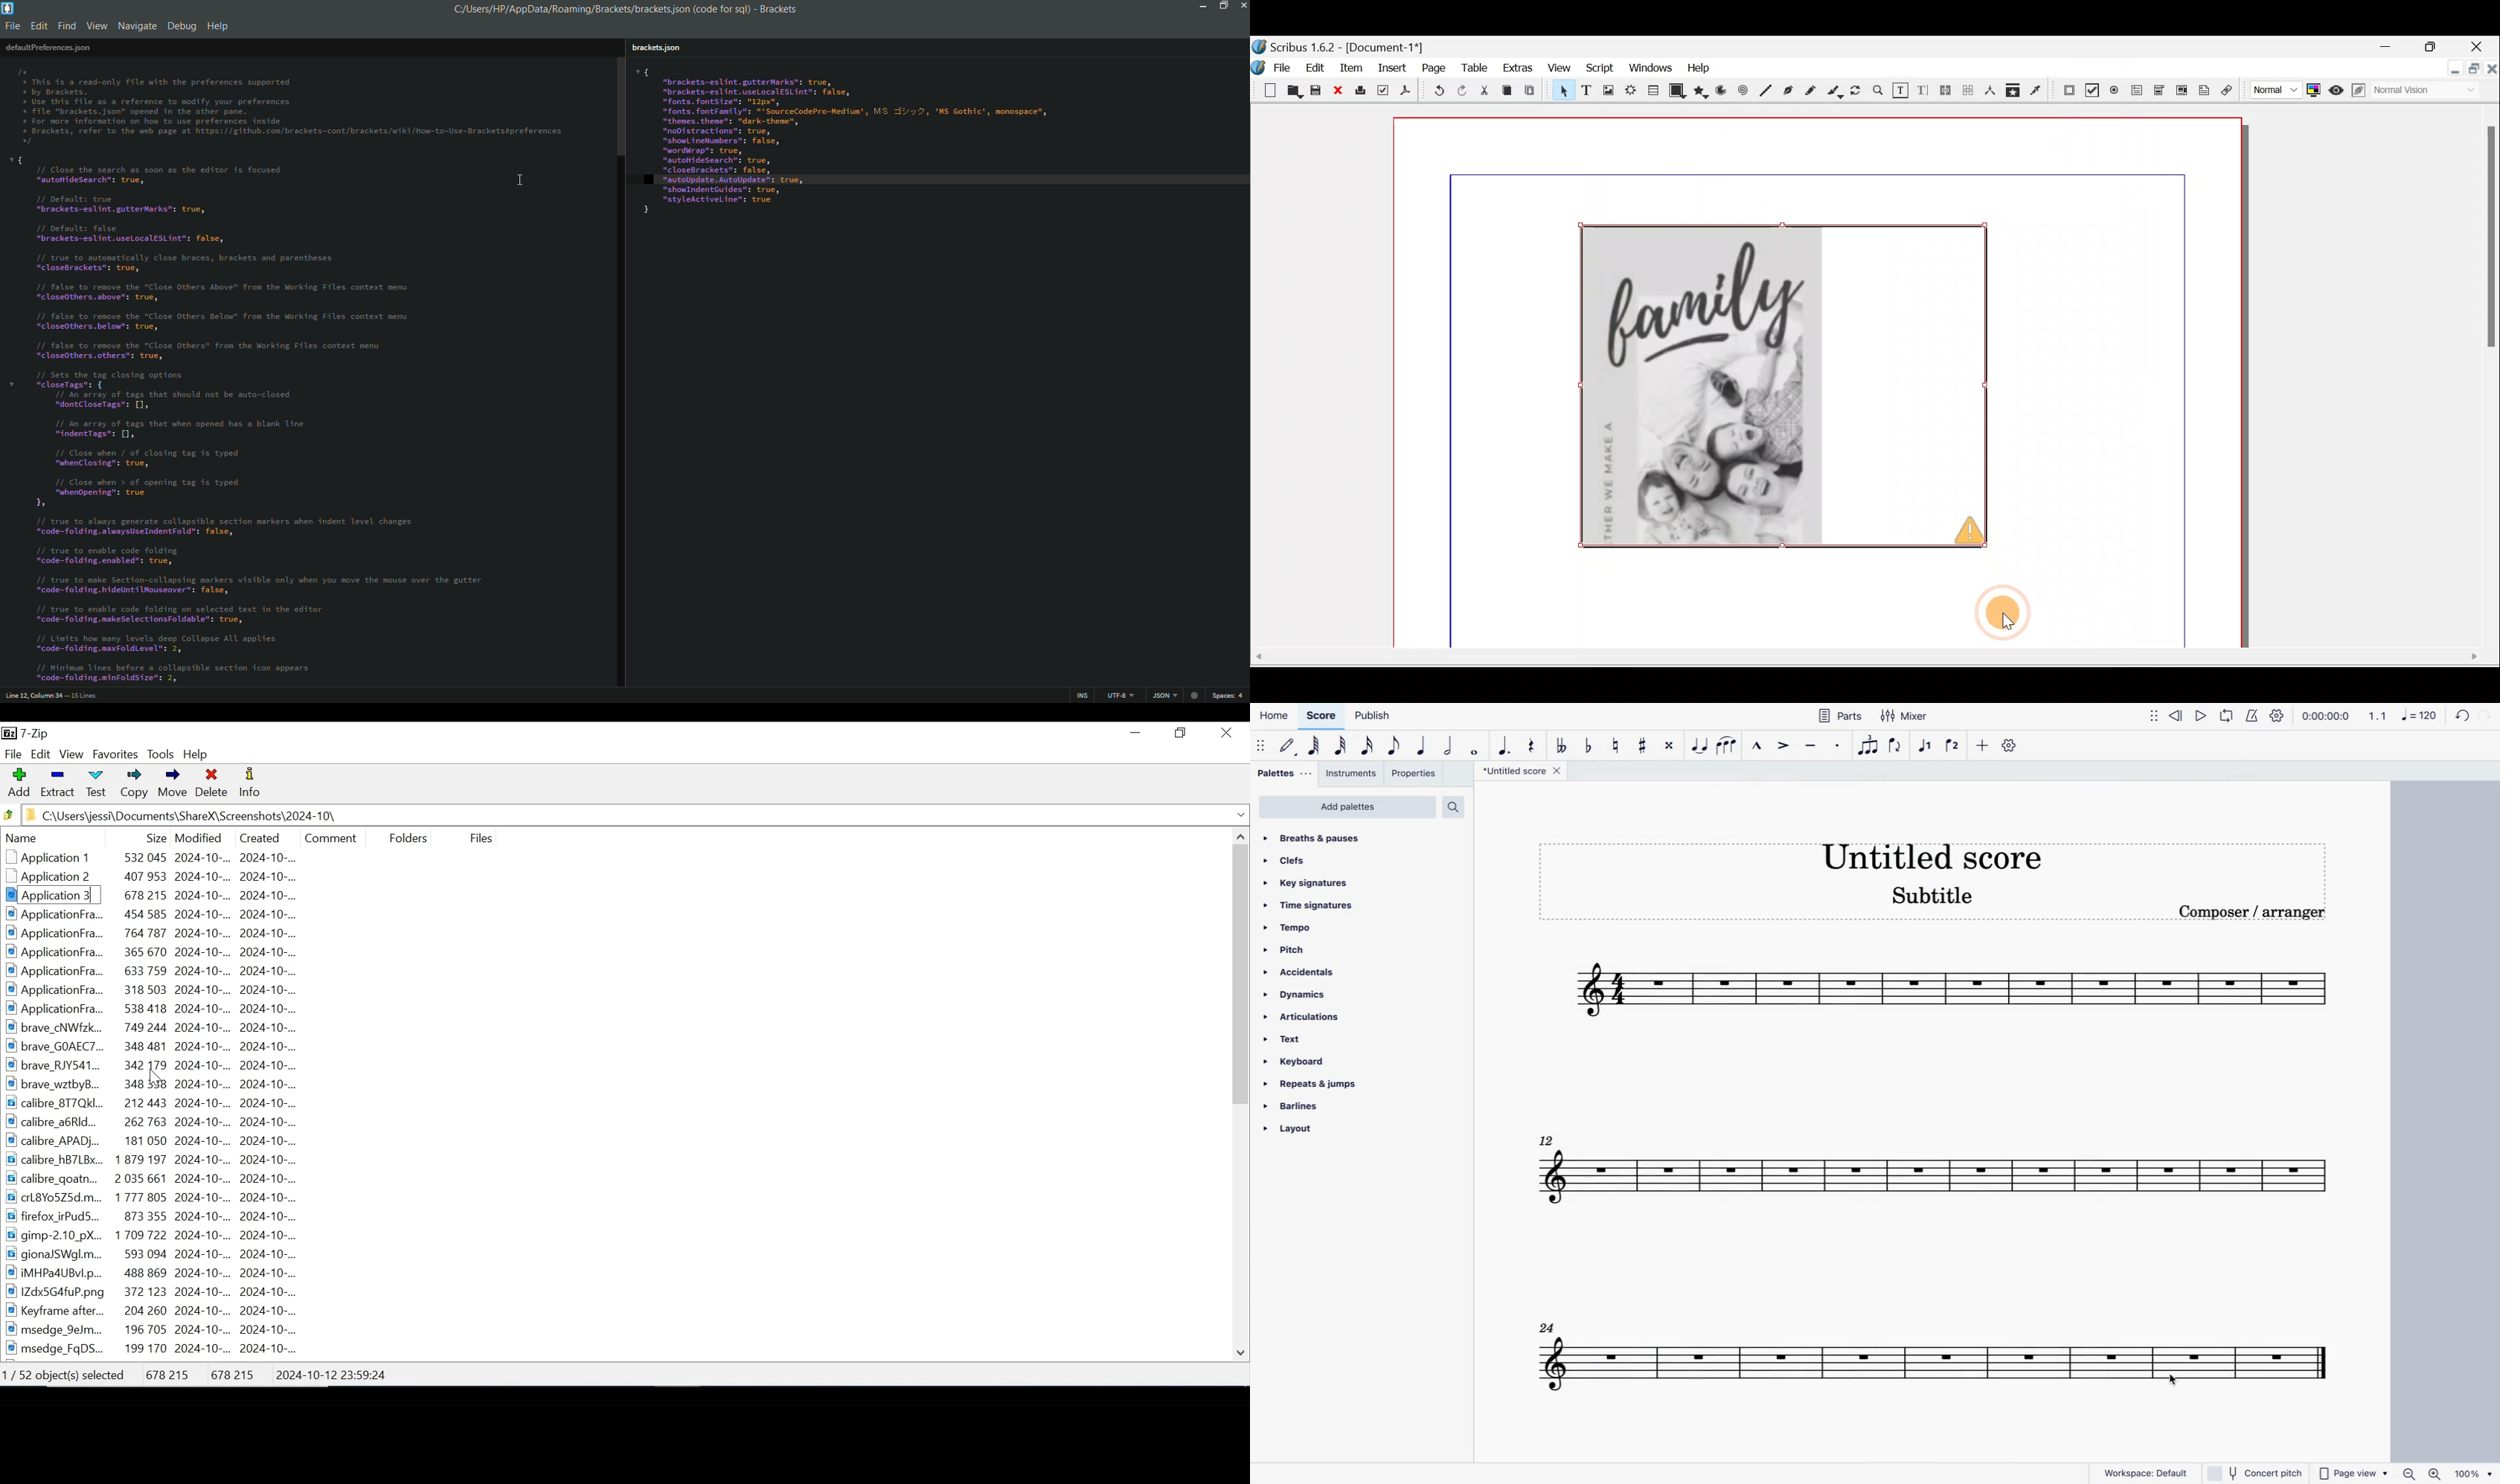 This screenshot has width=2520, height=1484. What do you see at coordinates (1225, 733) in the screenshot?
I see `Close` at bounding box center [1225, 733].